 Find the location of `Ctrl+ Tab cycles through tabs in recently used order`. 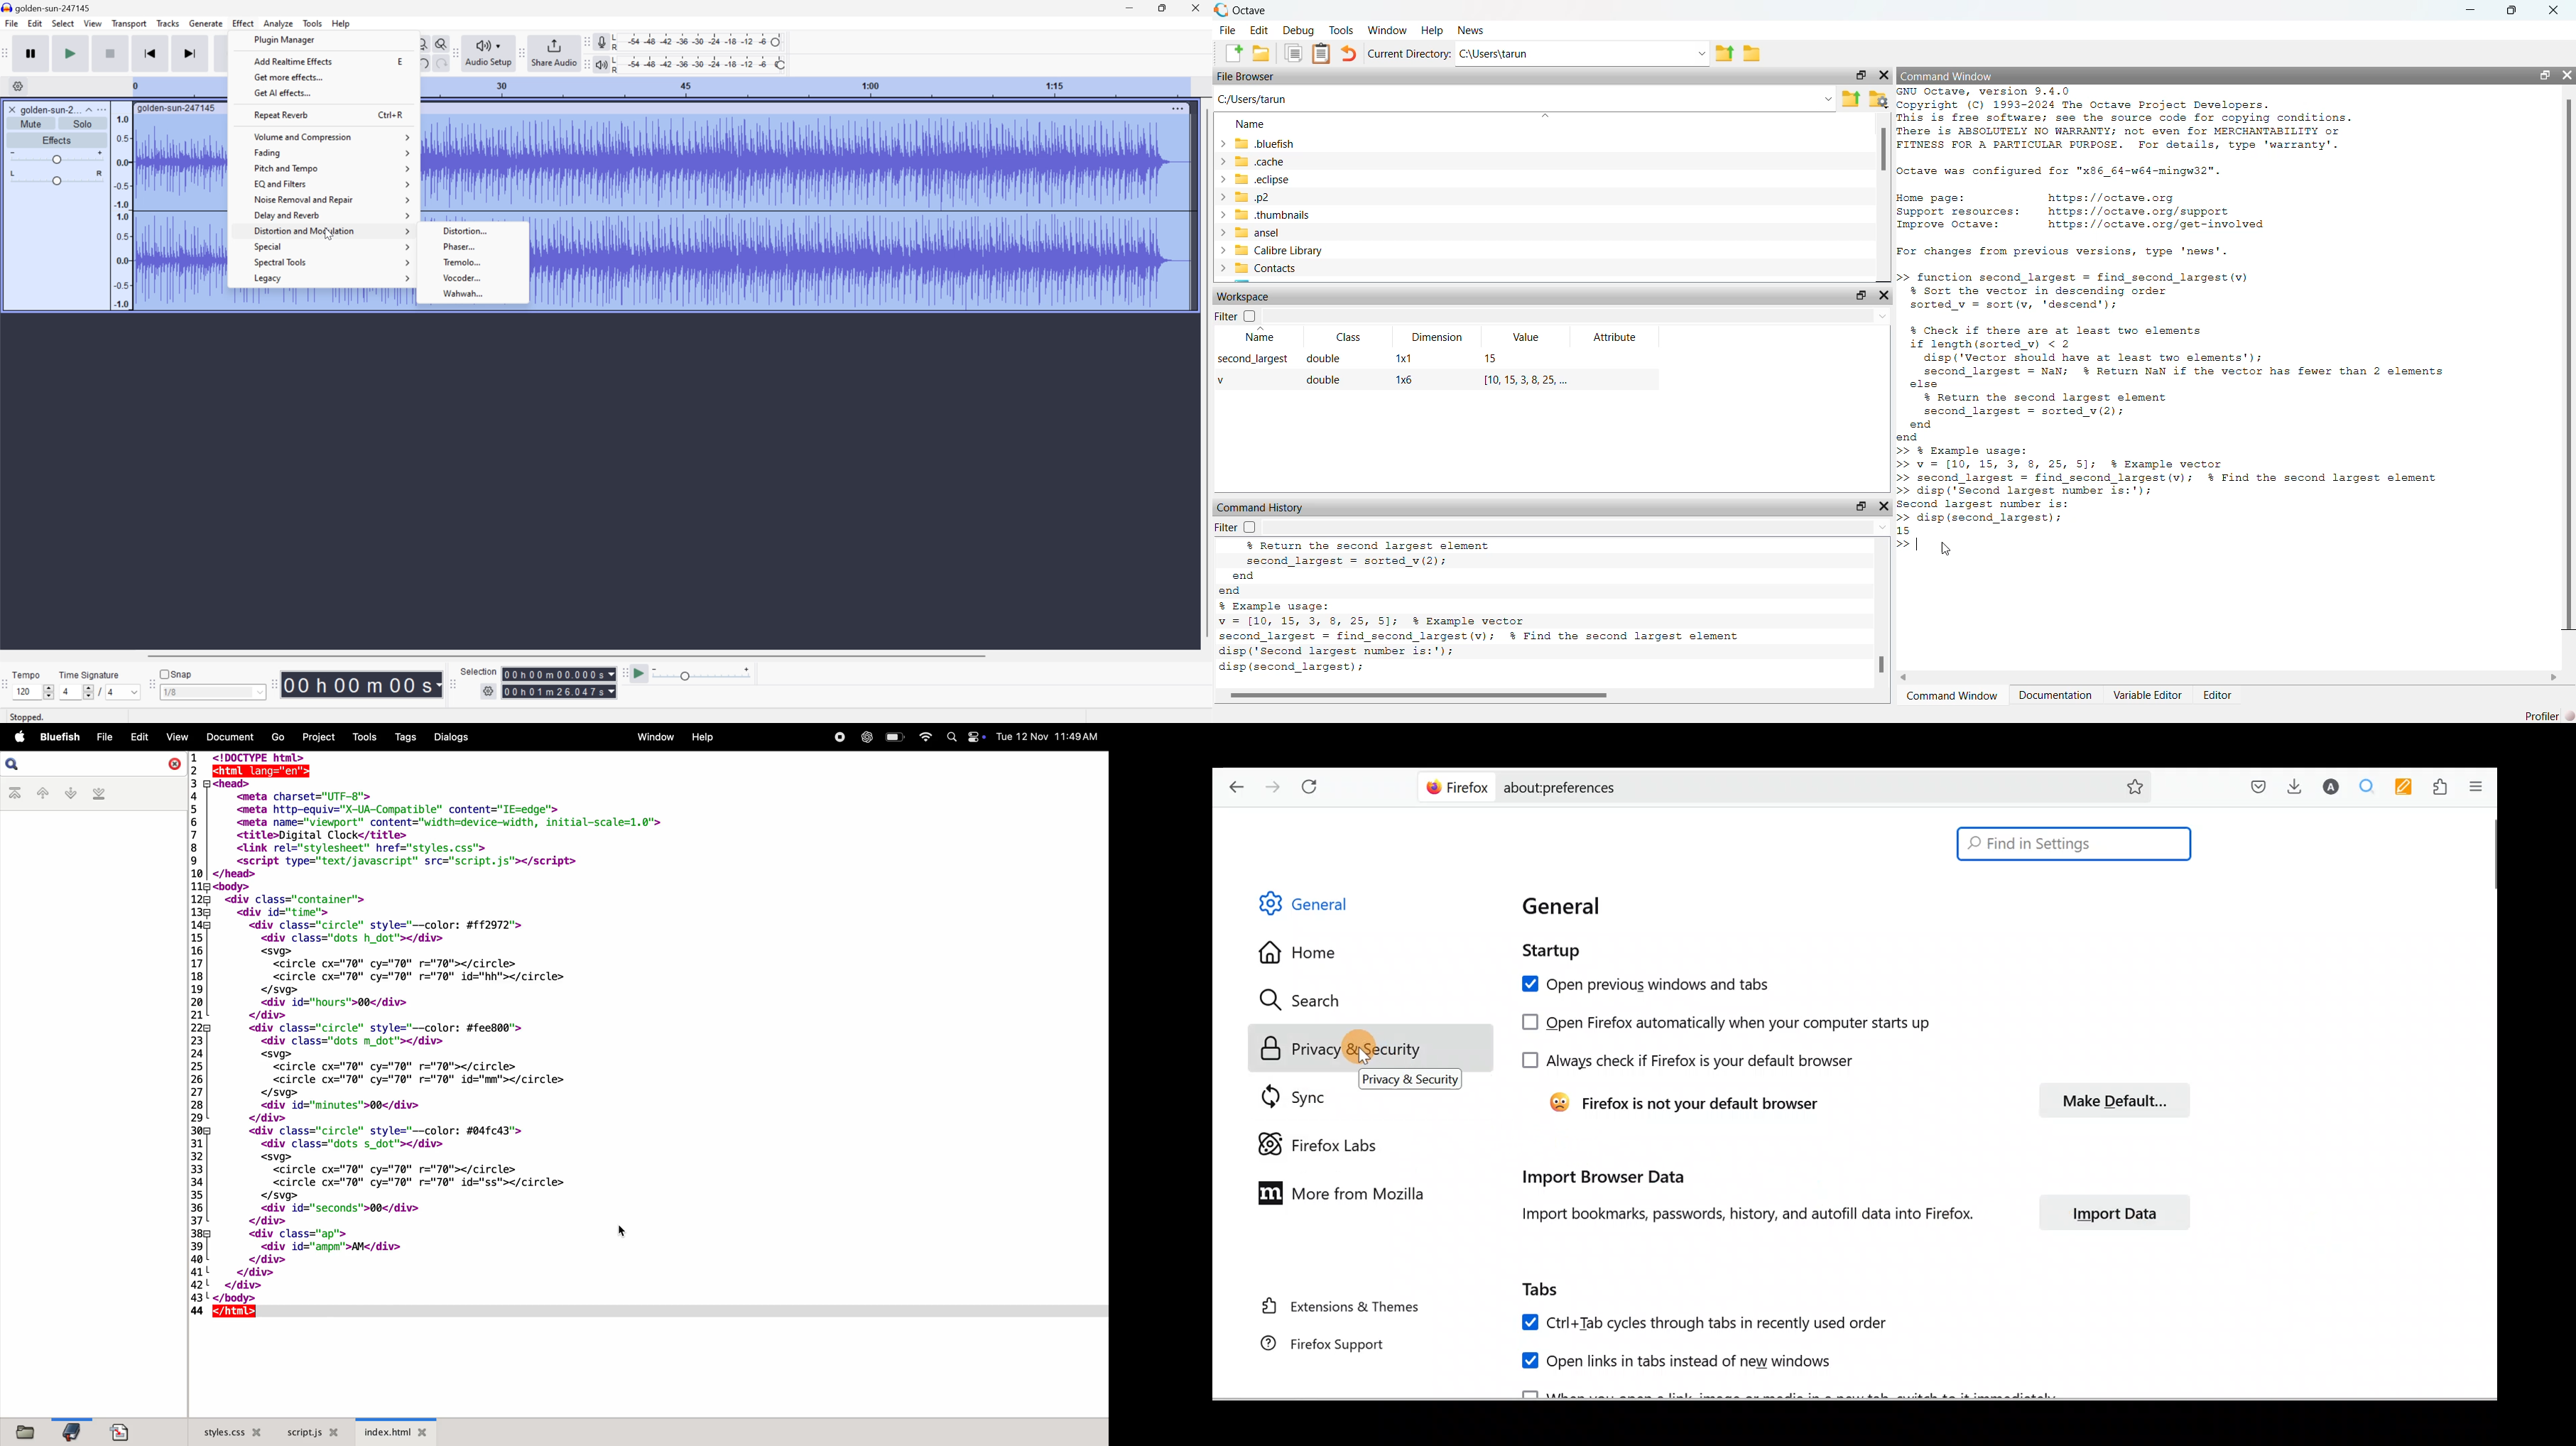

Ctrl+ Tab cycles through tabs in recently used order is located at coordinates (1712, 1322).